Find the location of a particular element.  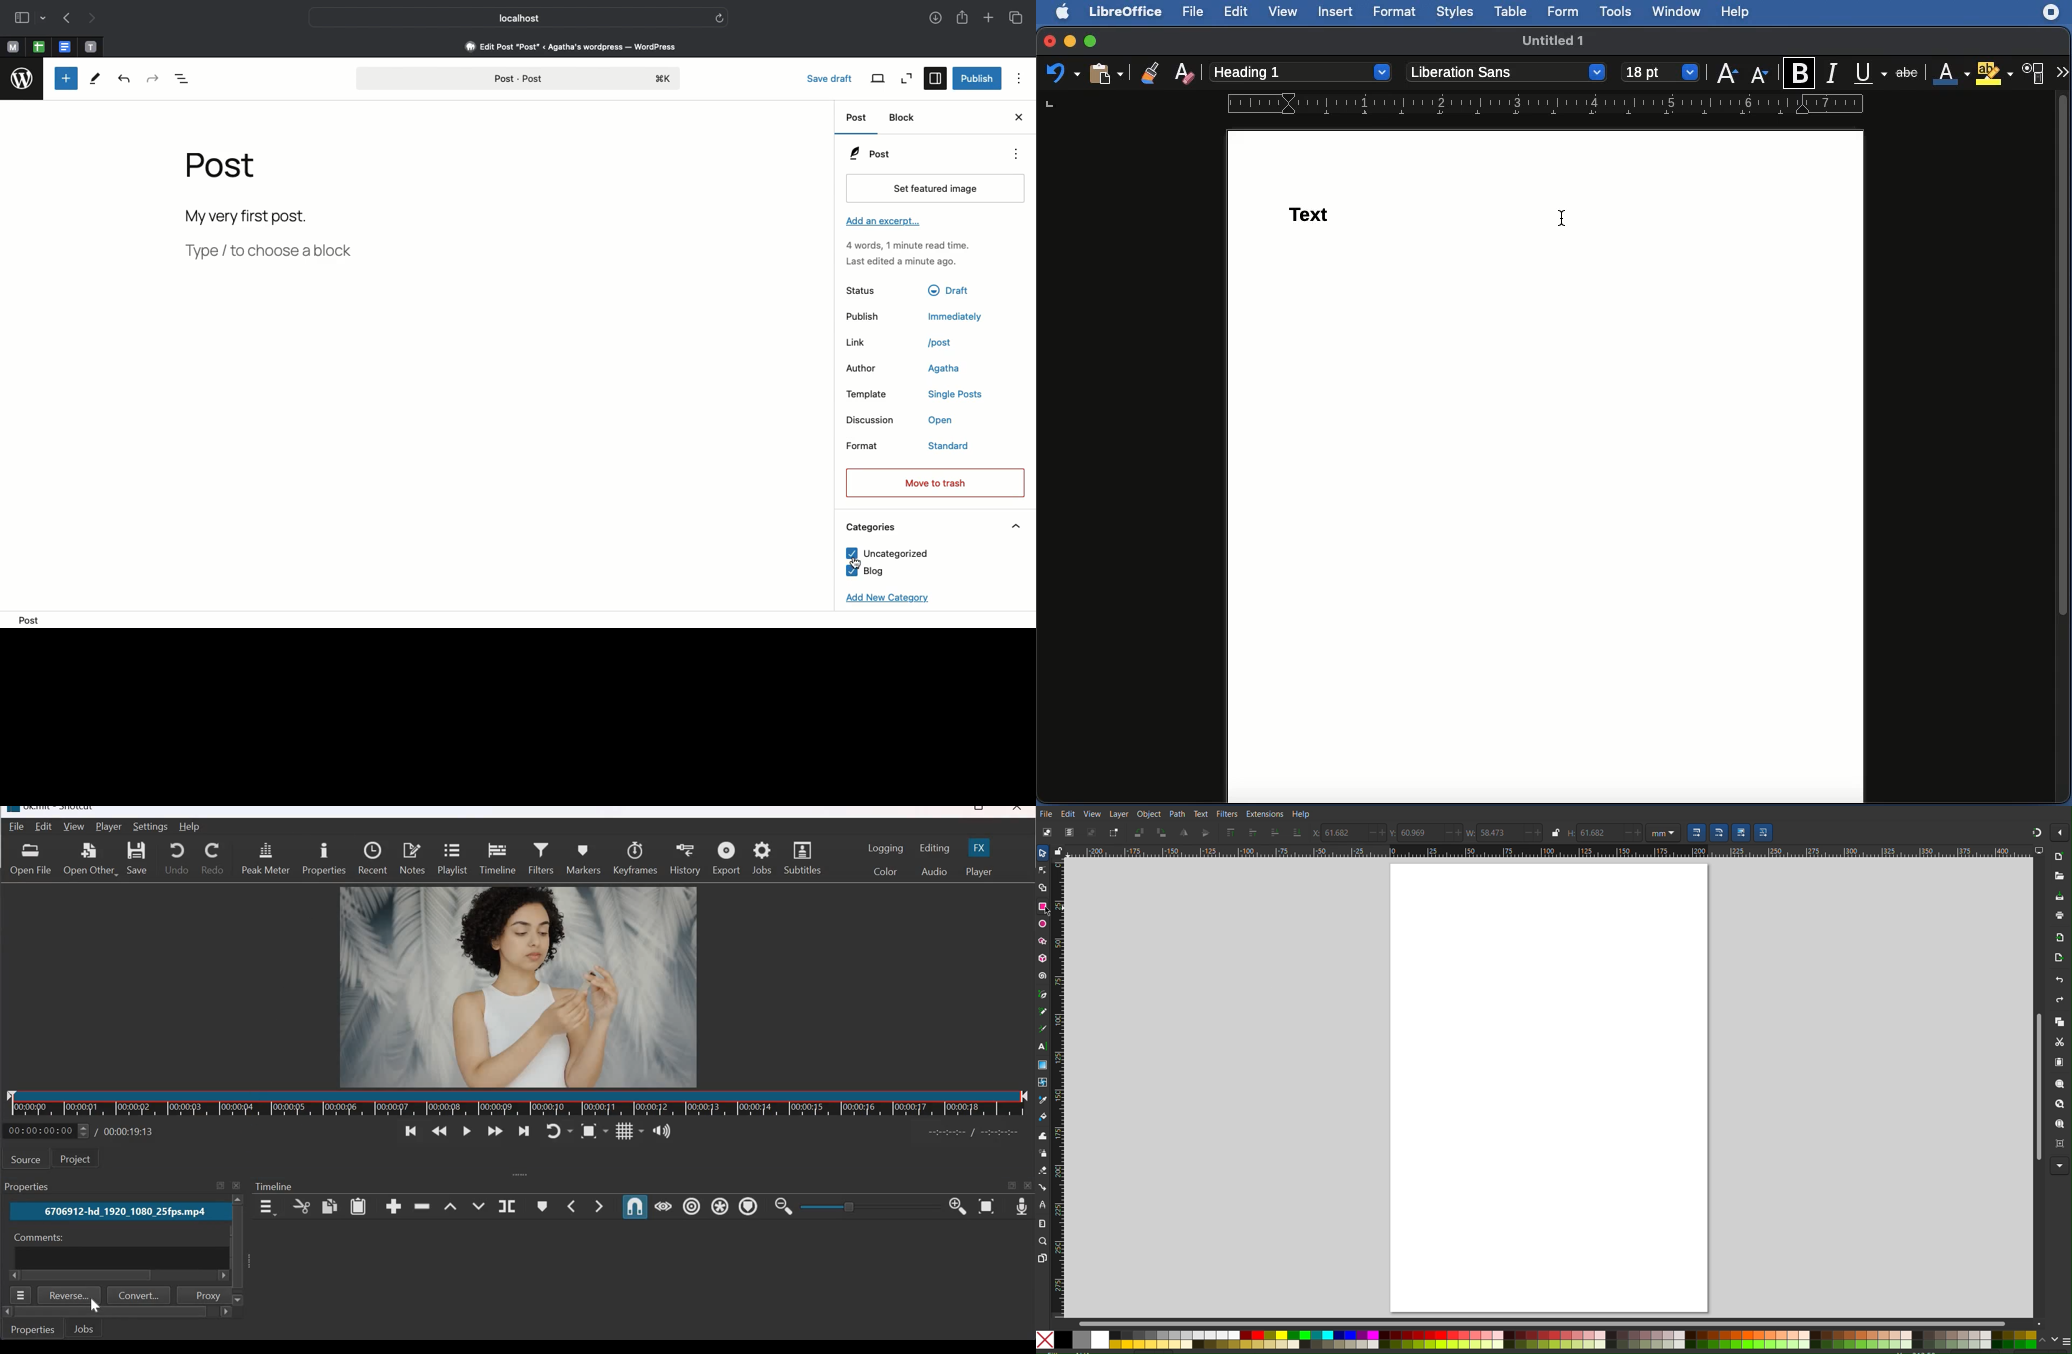

Block is located at coordinates (904, 118).